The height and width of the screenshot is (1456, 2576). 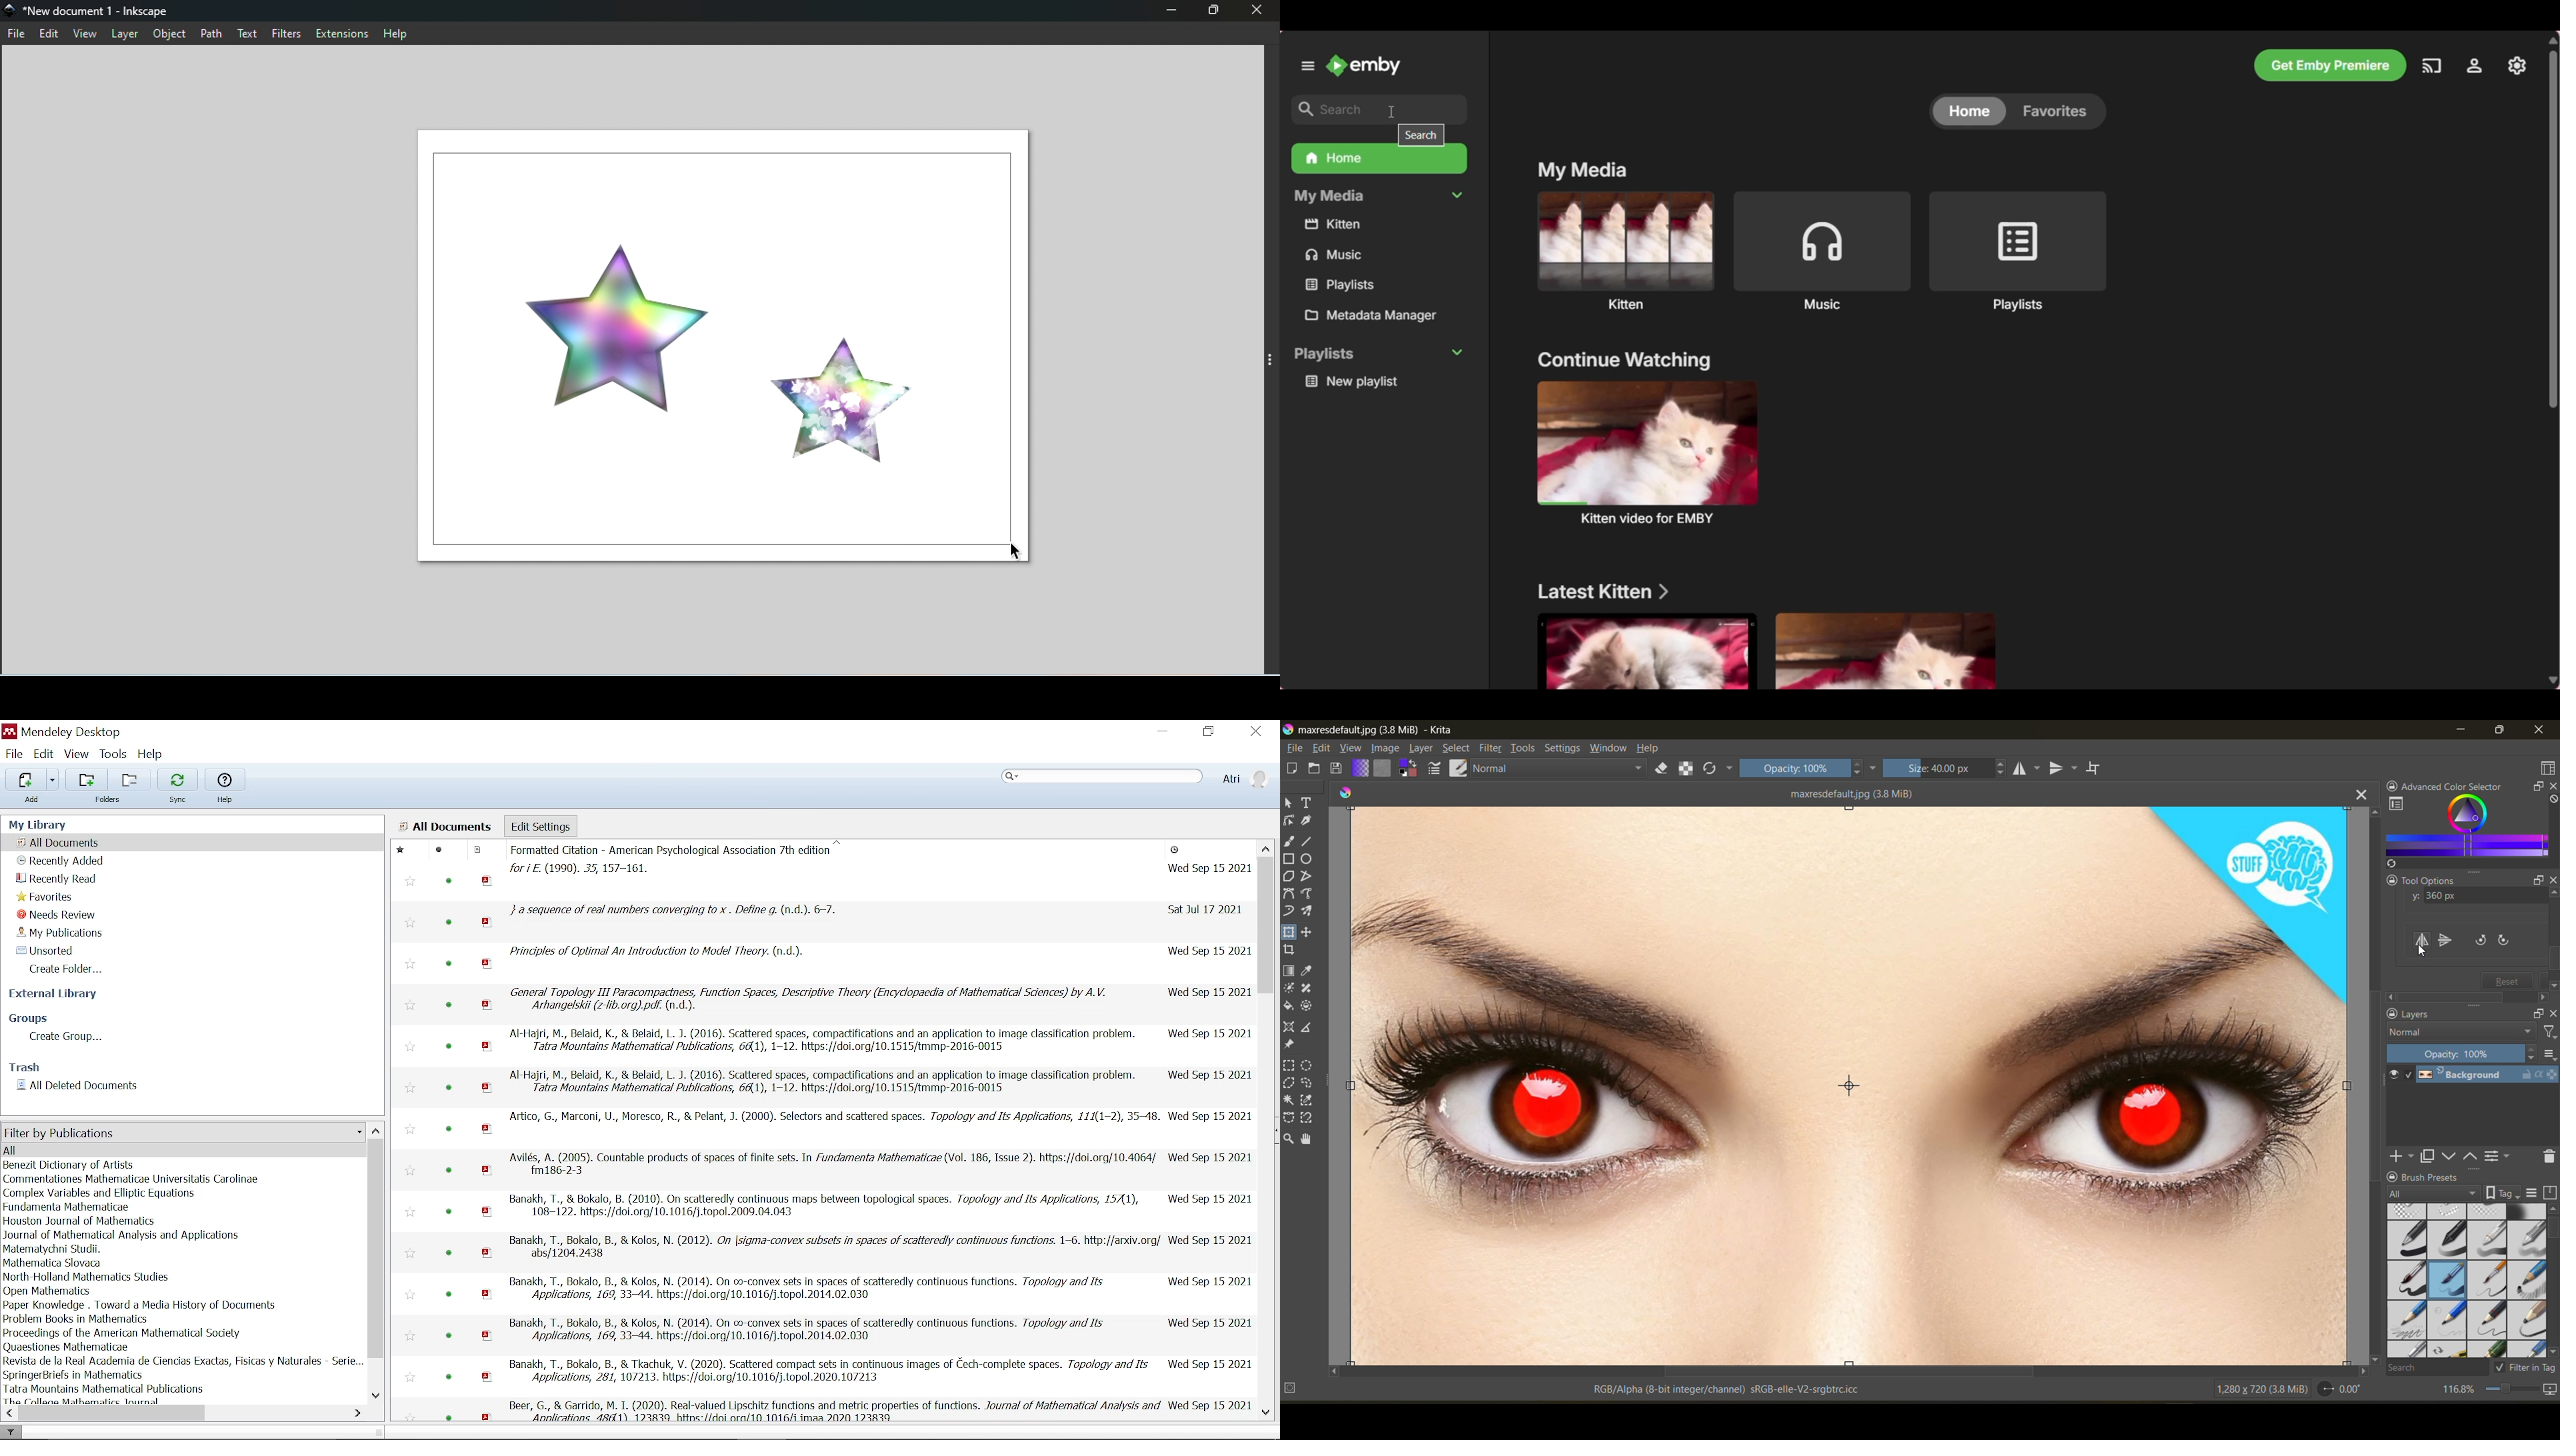 What do you see at coordinates (2553, 361) in the screenshot?
I see `Vertical slide bar` at bounding box center [2553, 361].